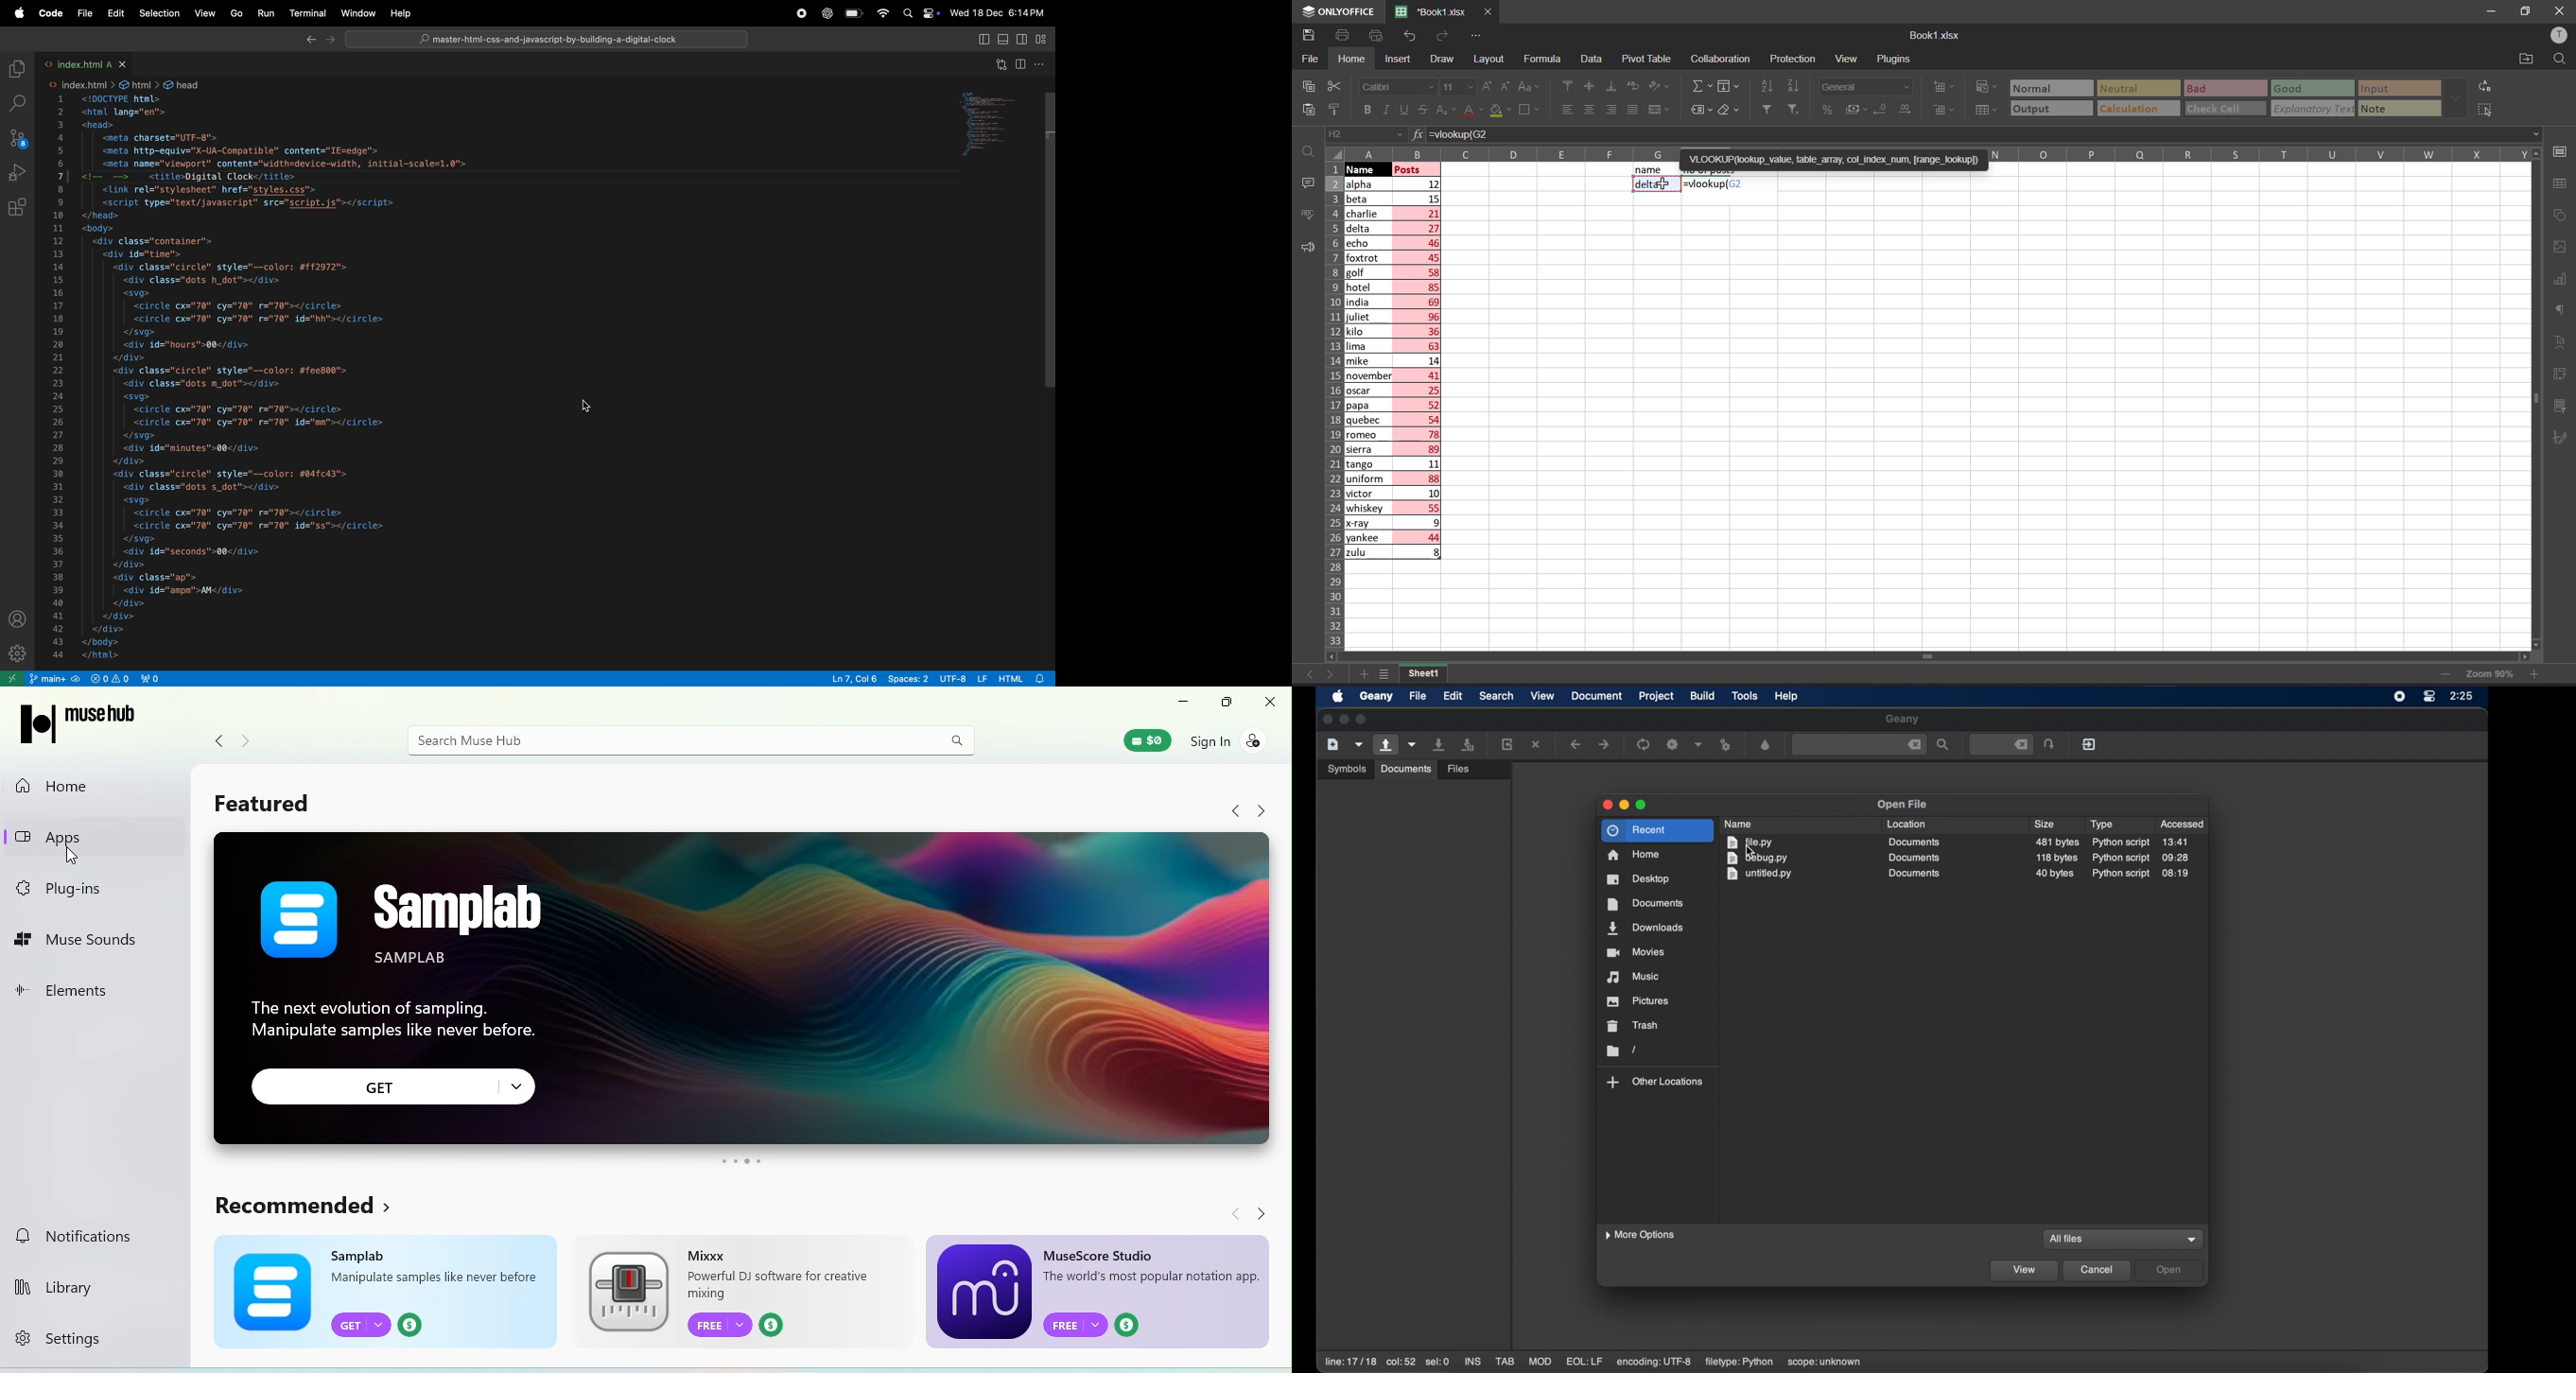 This screenshot has height=1400, width=2576. I want to click on change case, so click(1531, 86).